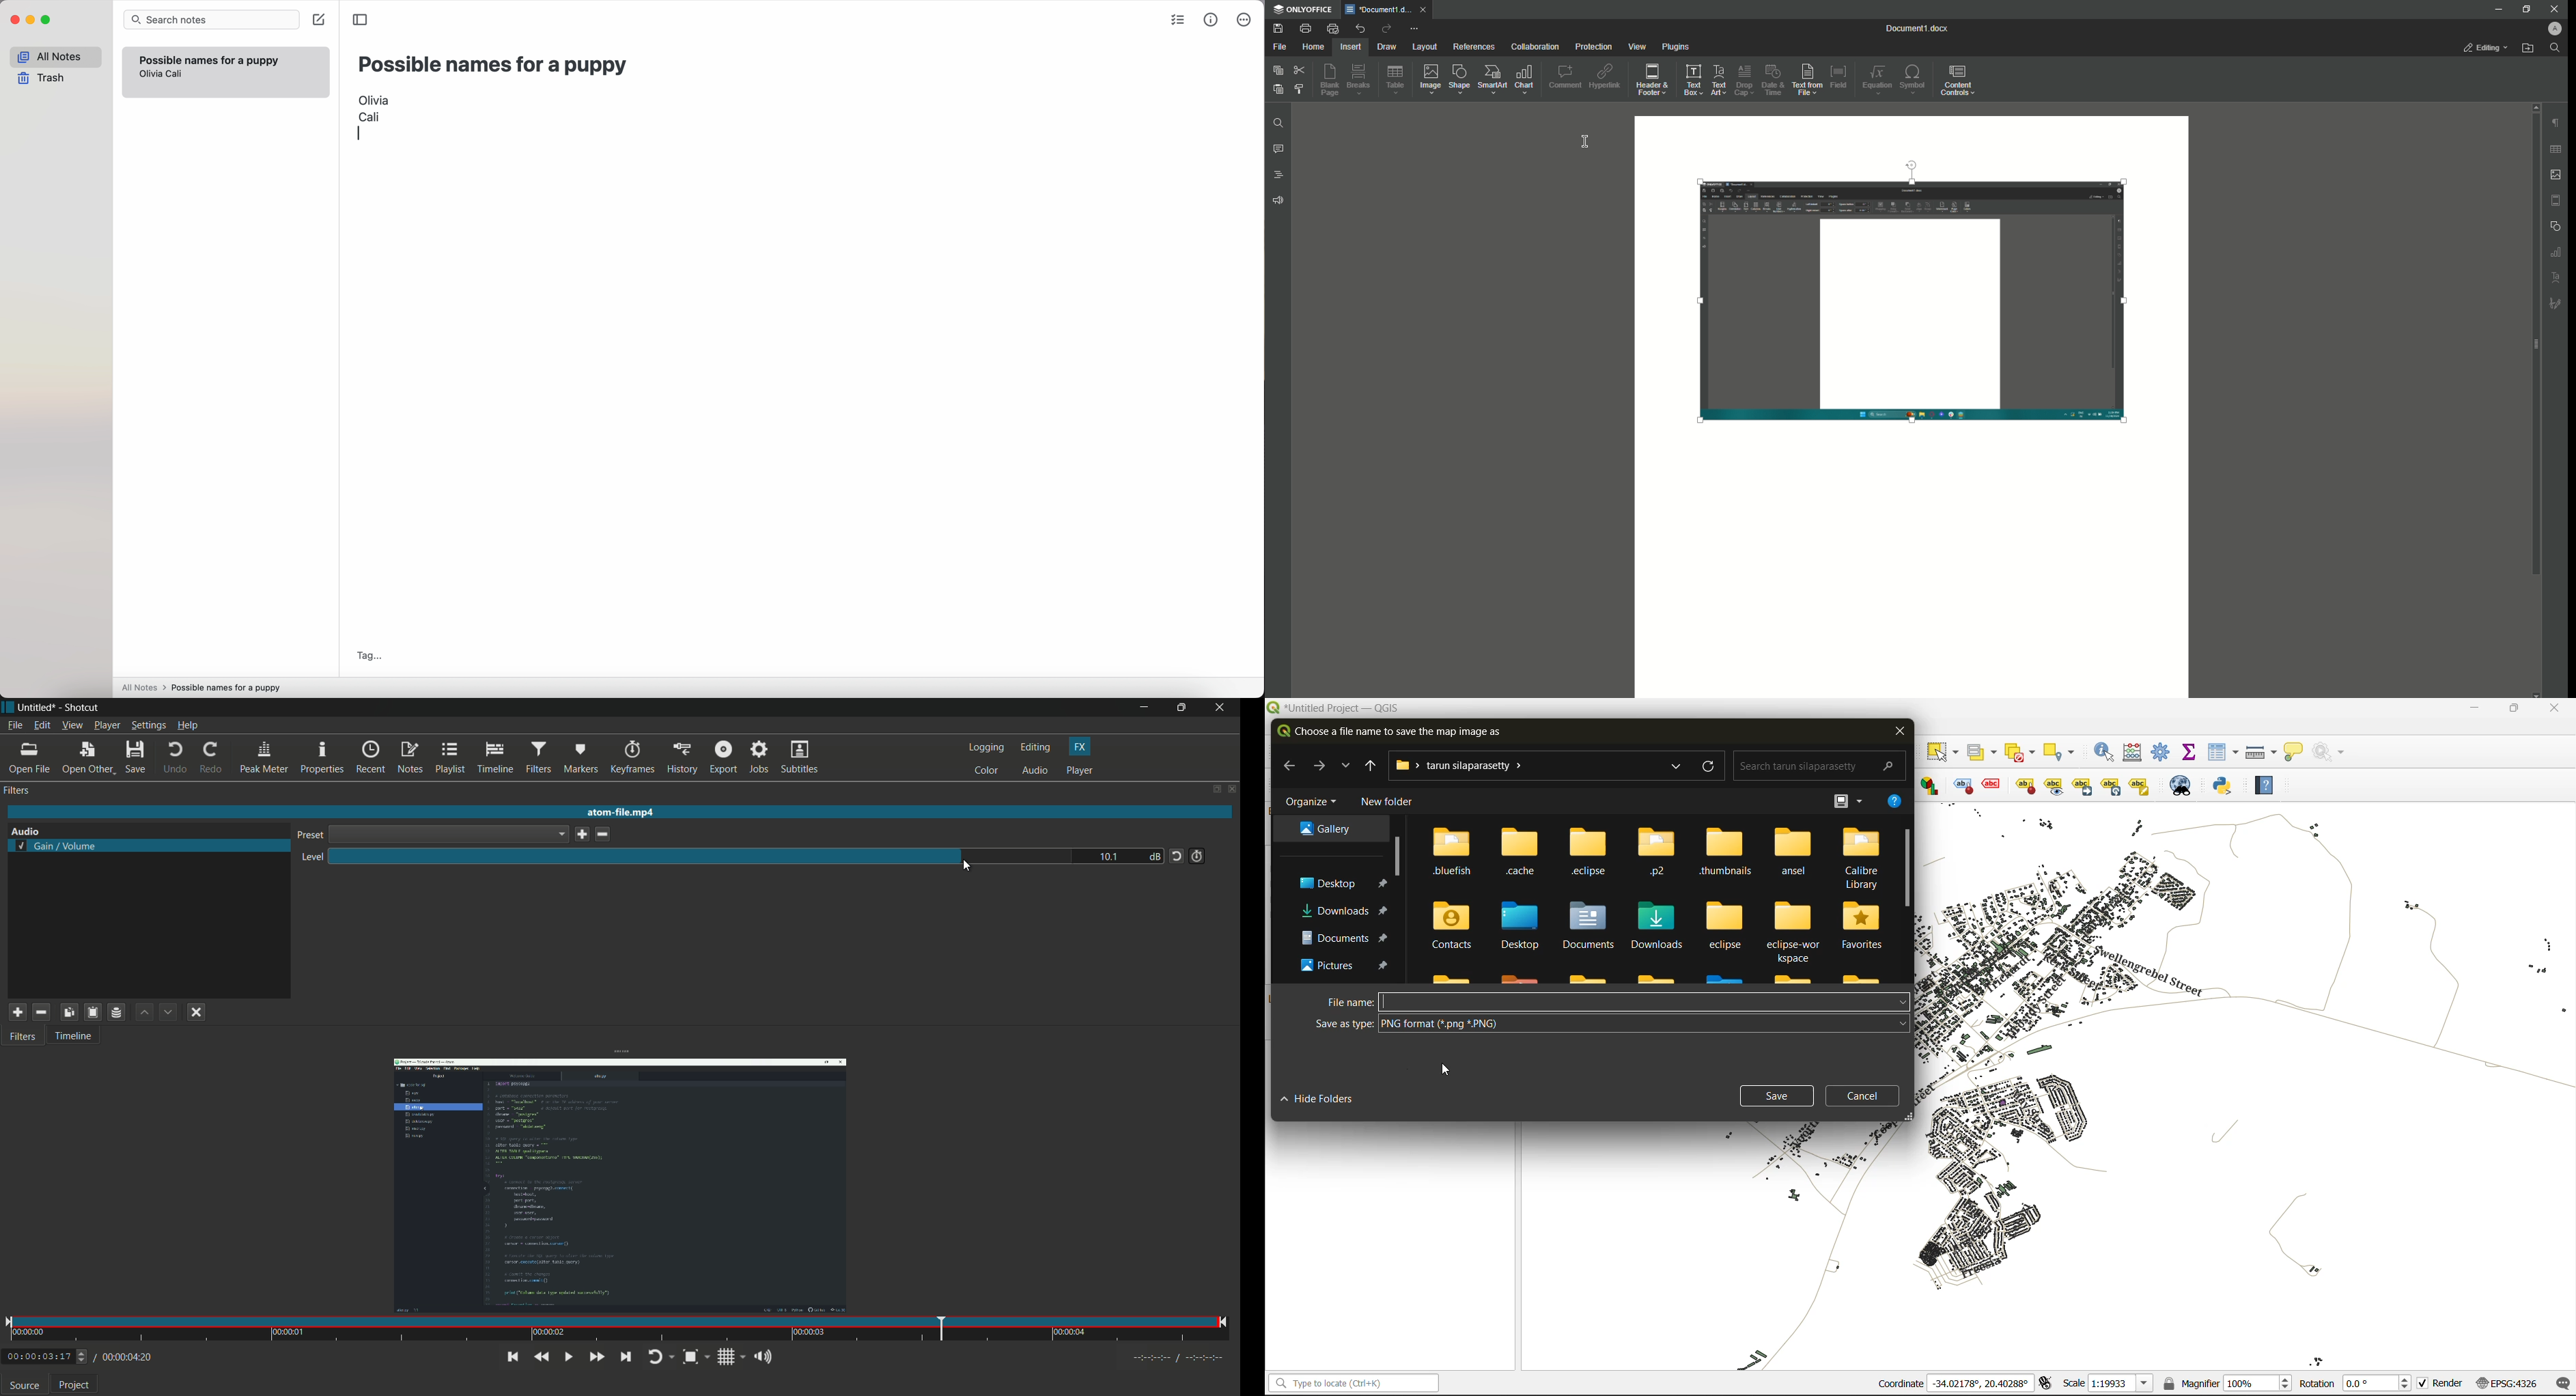 This screenshot has width=2576, height=1400. Describe the element at coordinates (47, 21) in the screenshot. I see `maximize` at that location.